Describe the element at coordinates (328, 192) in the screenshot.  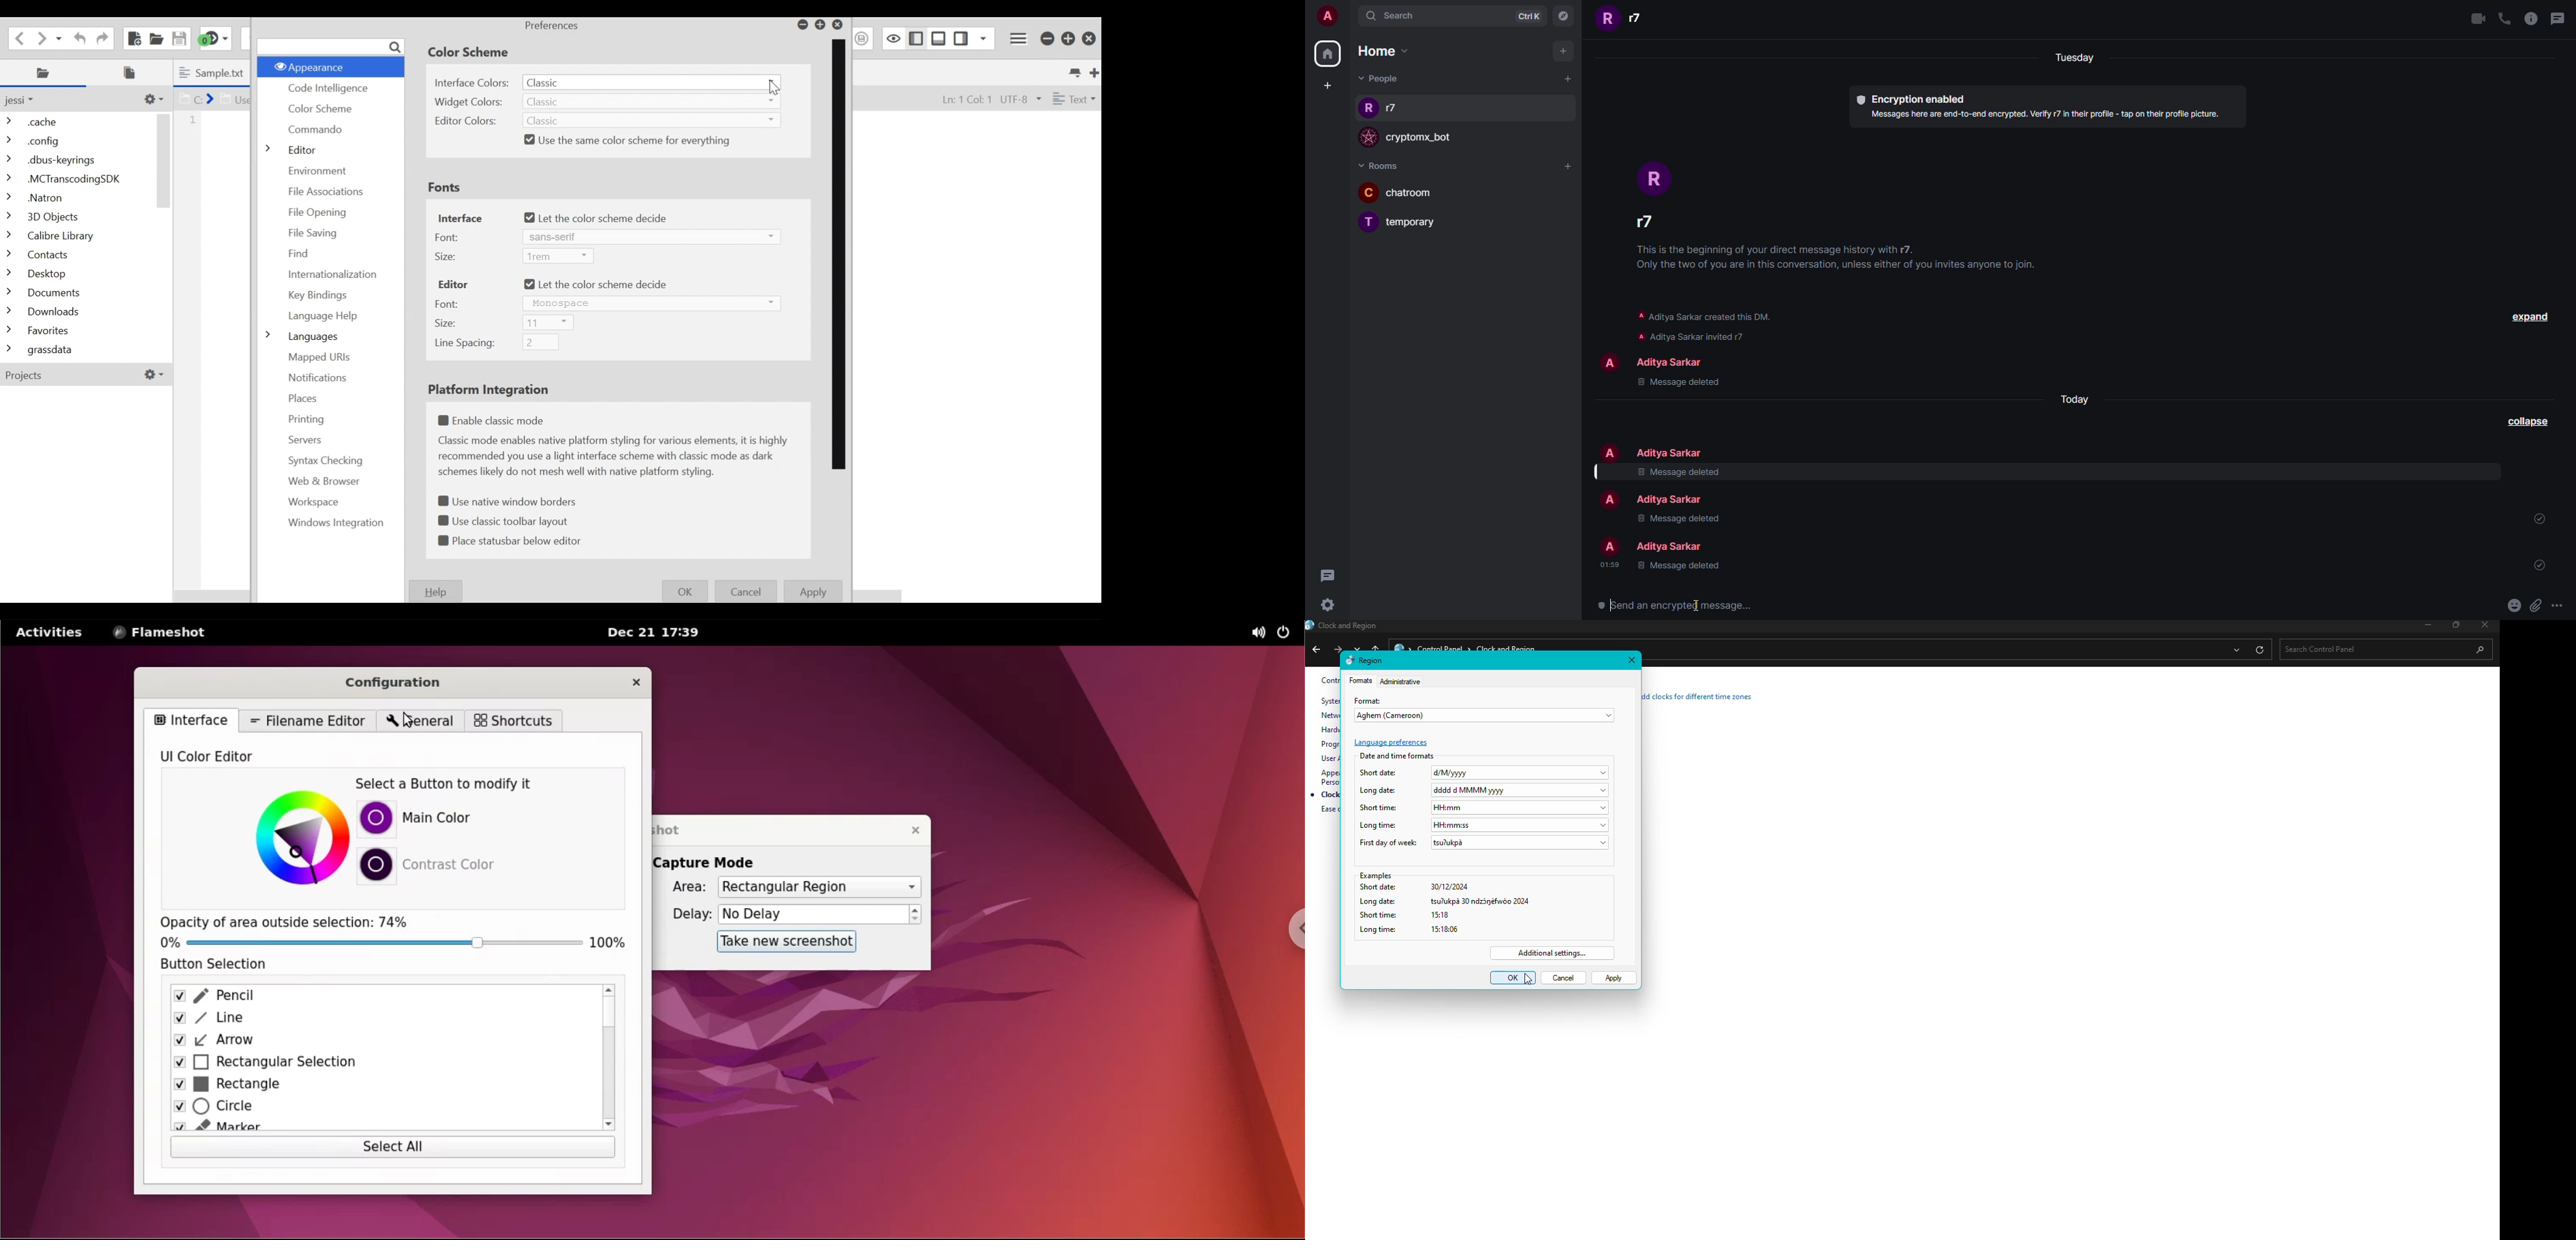
I see `File Association` at that location.